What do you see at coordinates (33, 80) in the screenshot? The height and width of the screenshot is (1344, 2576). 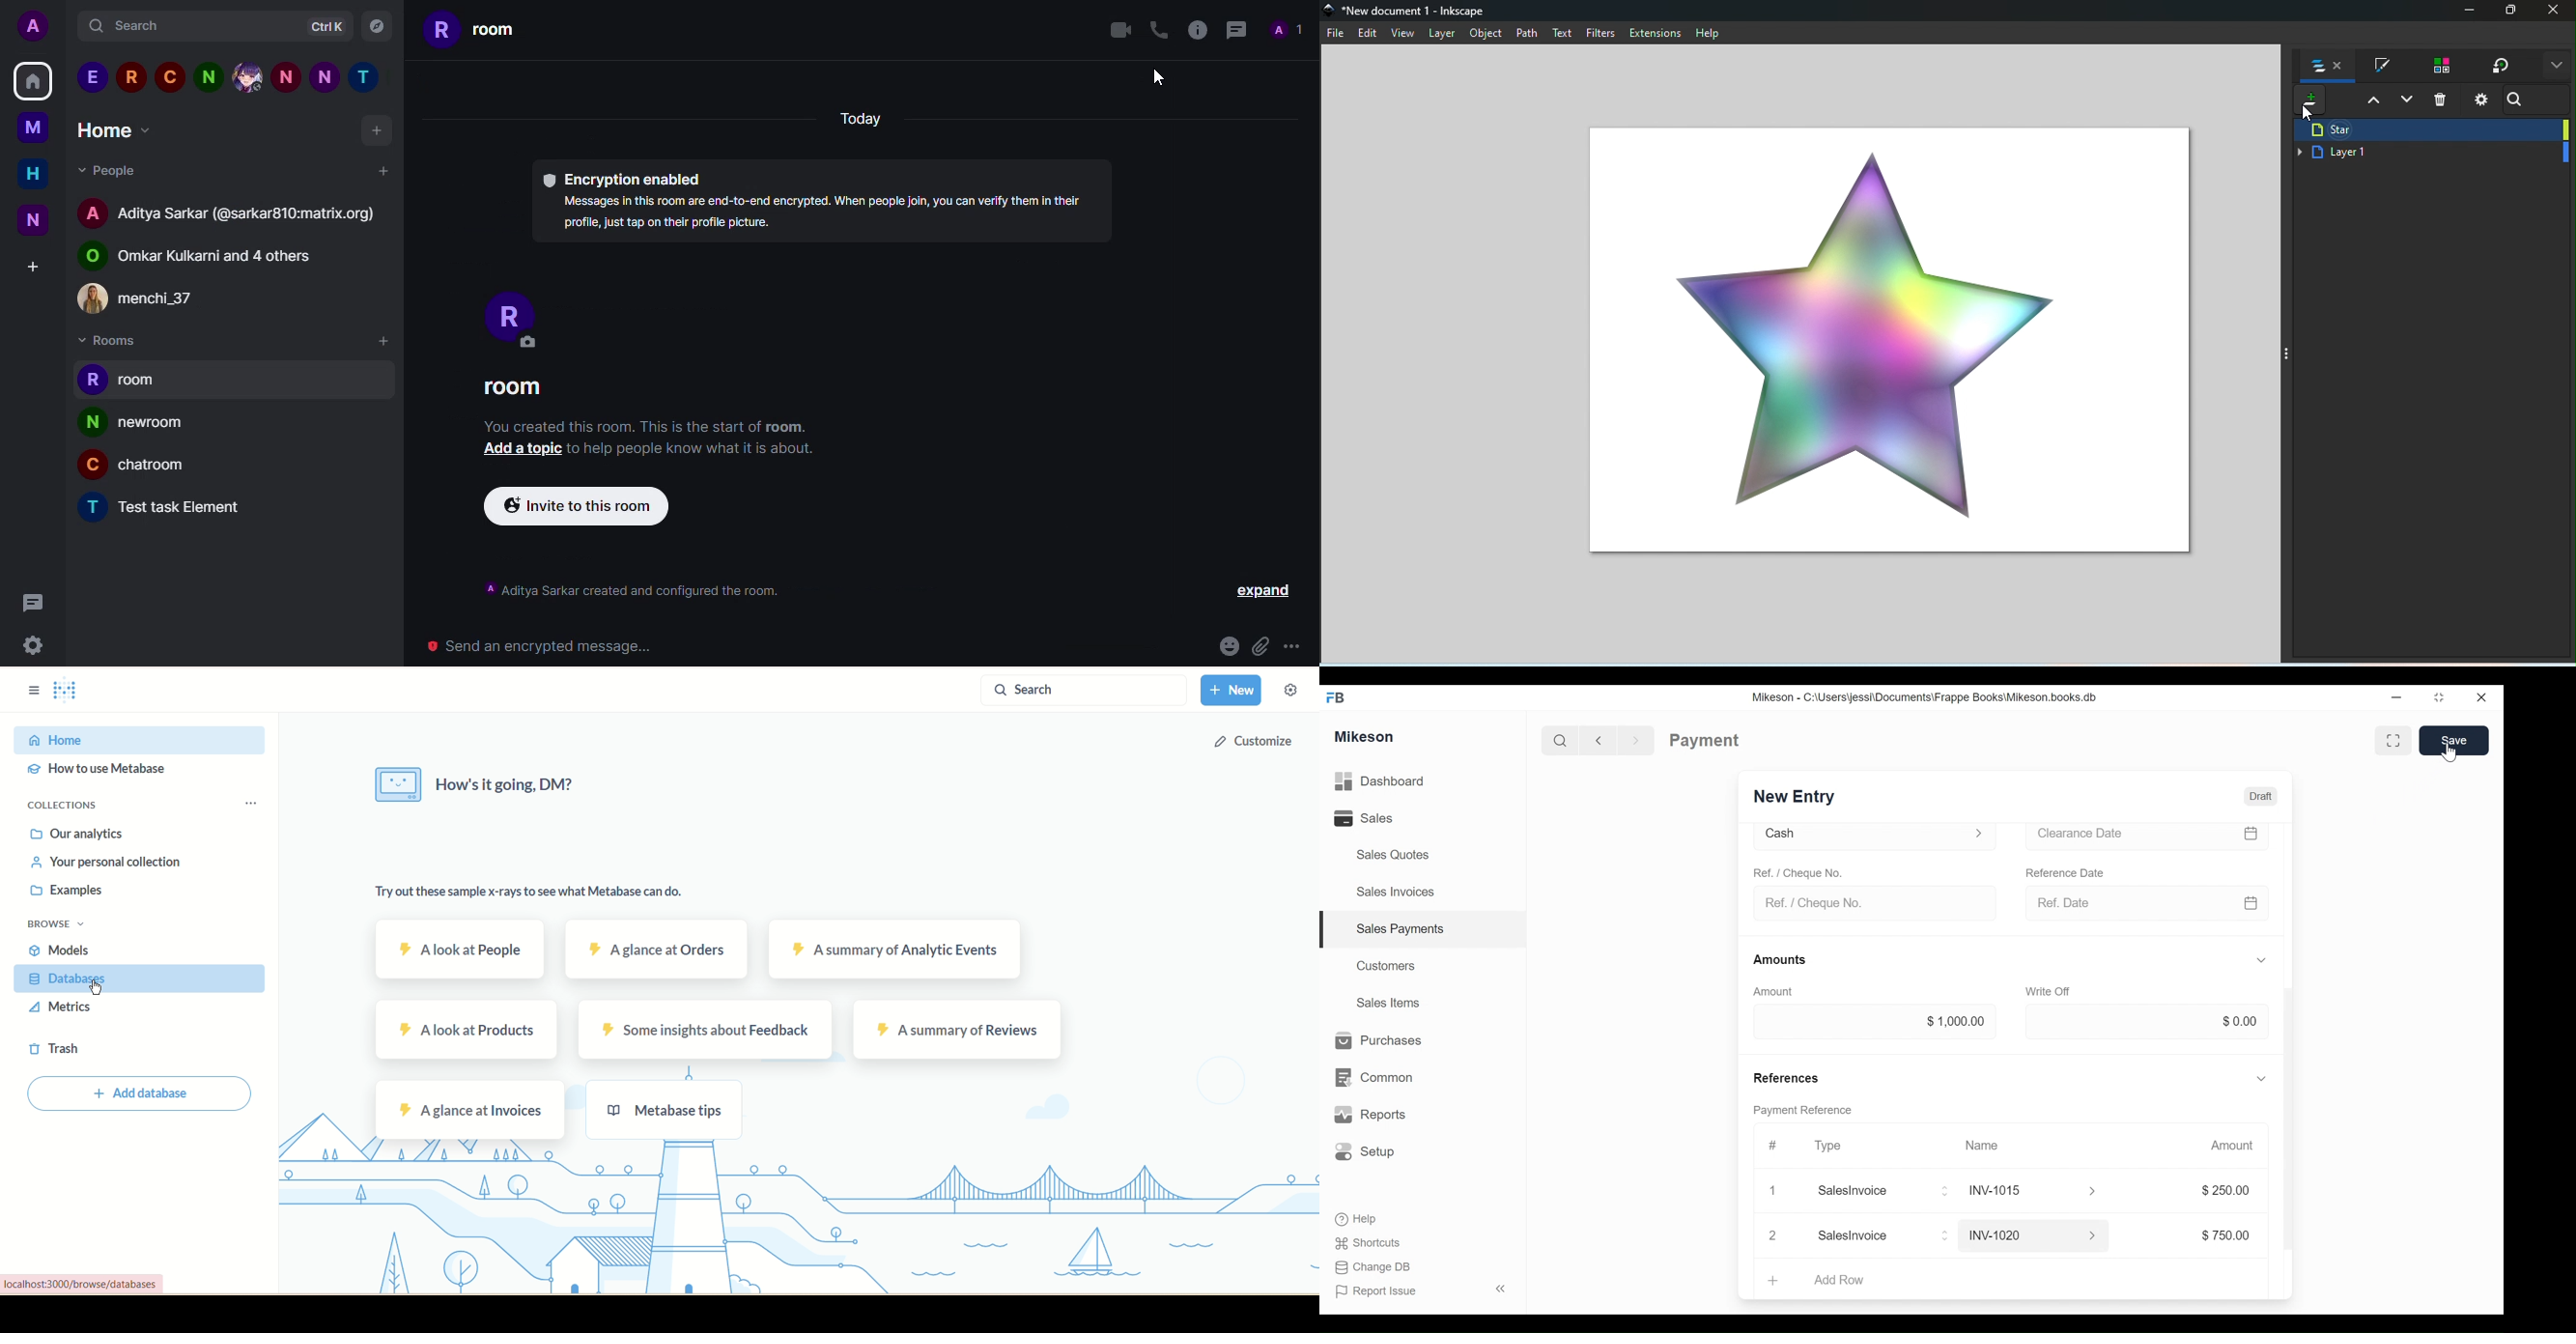 I see `home` at bounding box center [33, 80].